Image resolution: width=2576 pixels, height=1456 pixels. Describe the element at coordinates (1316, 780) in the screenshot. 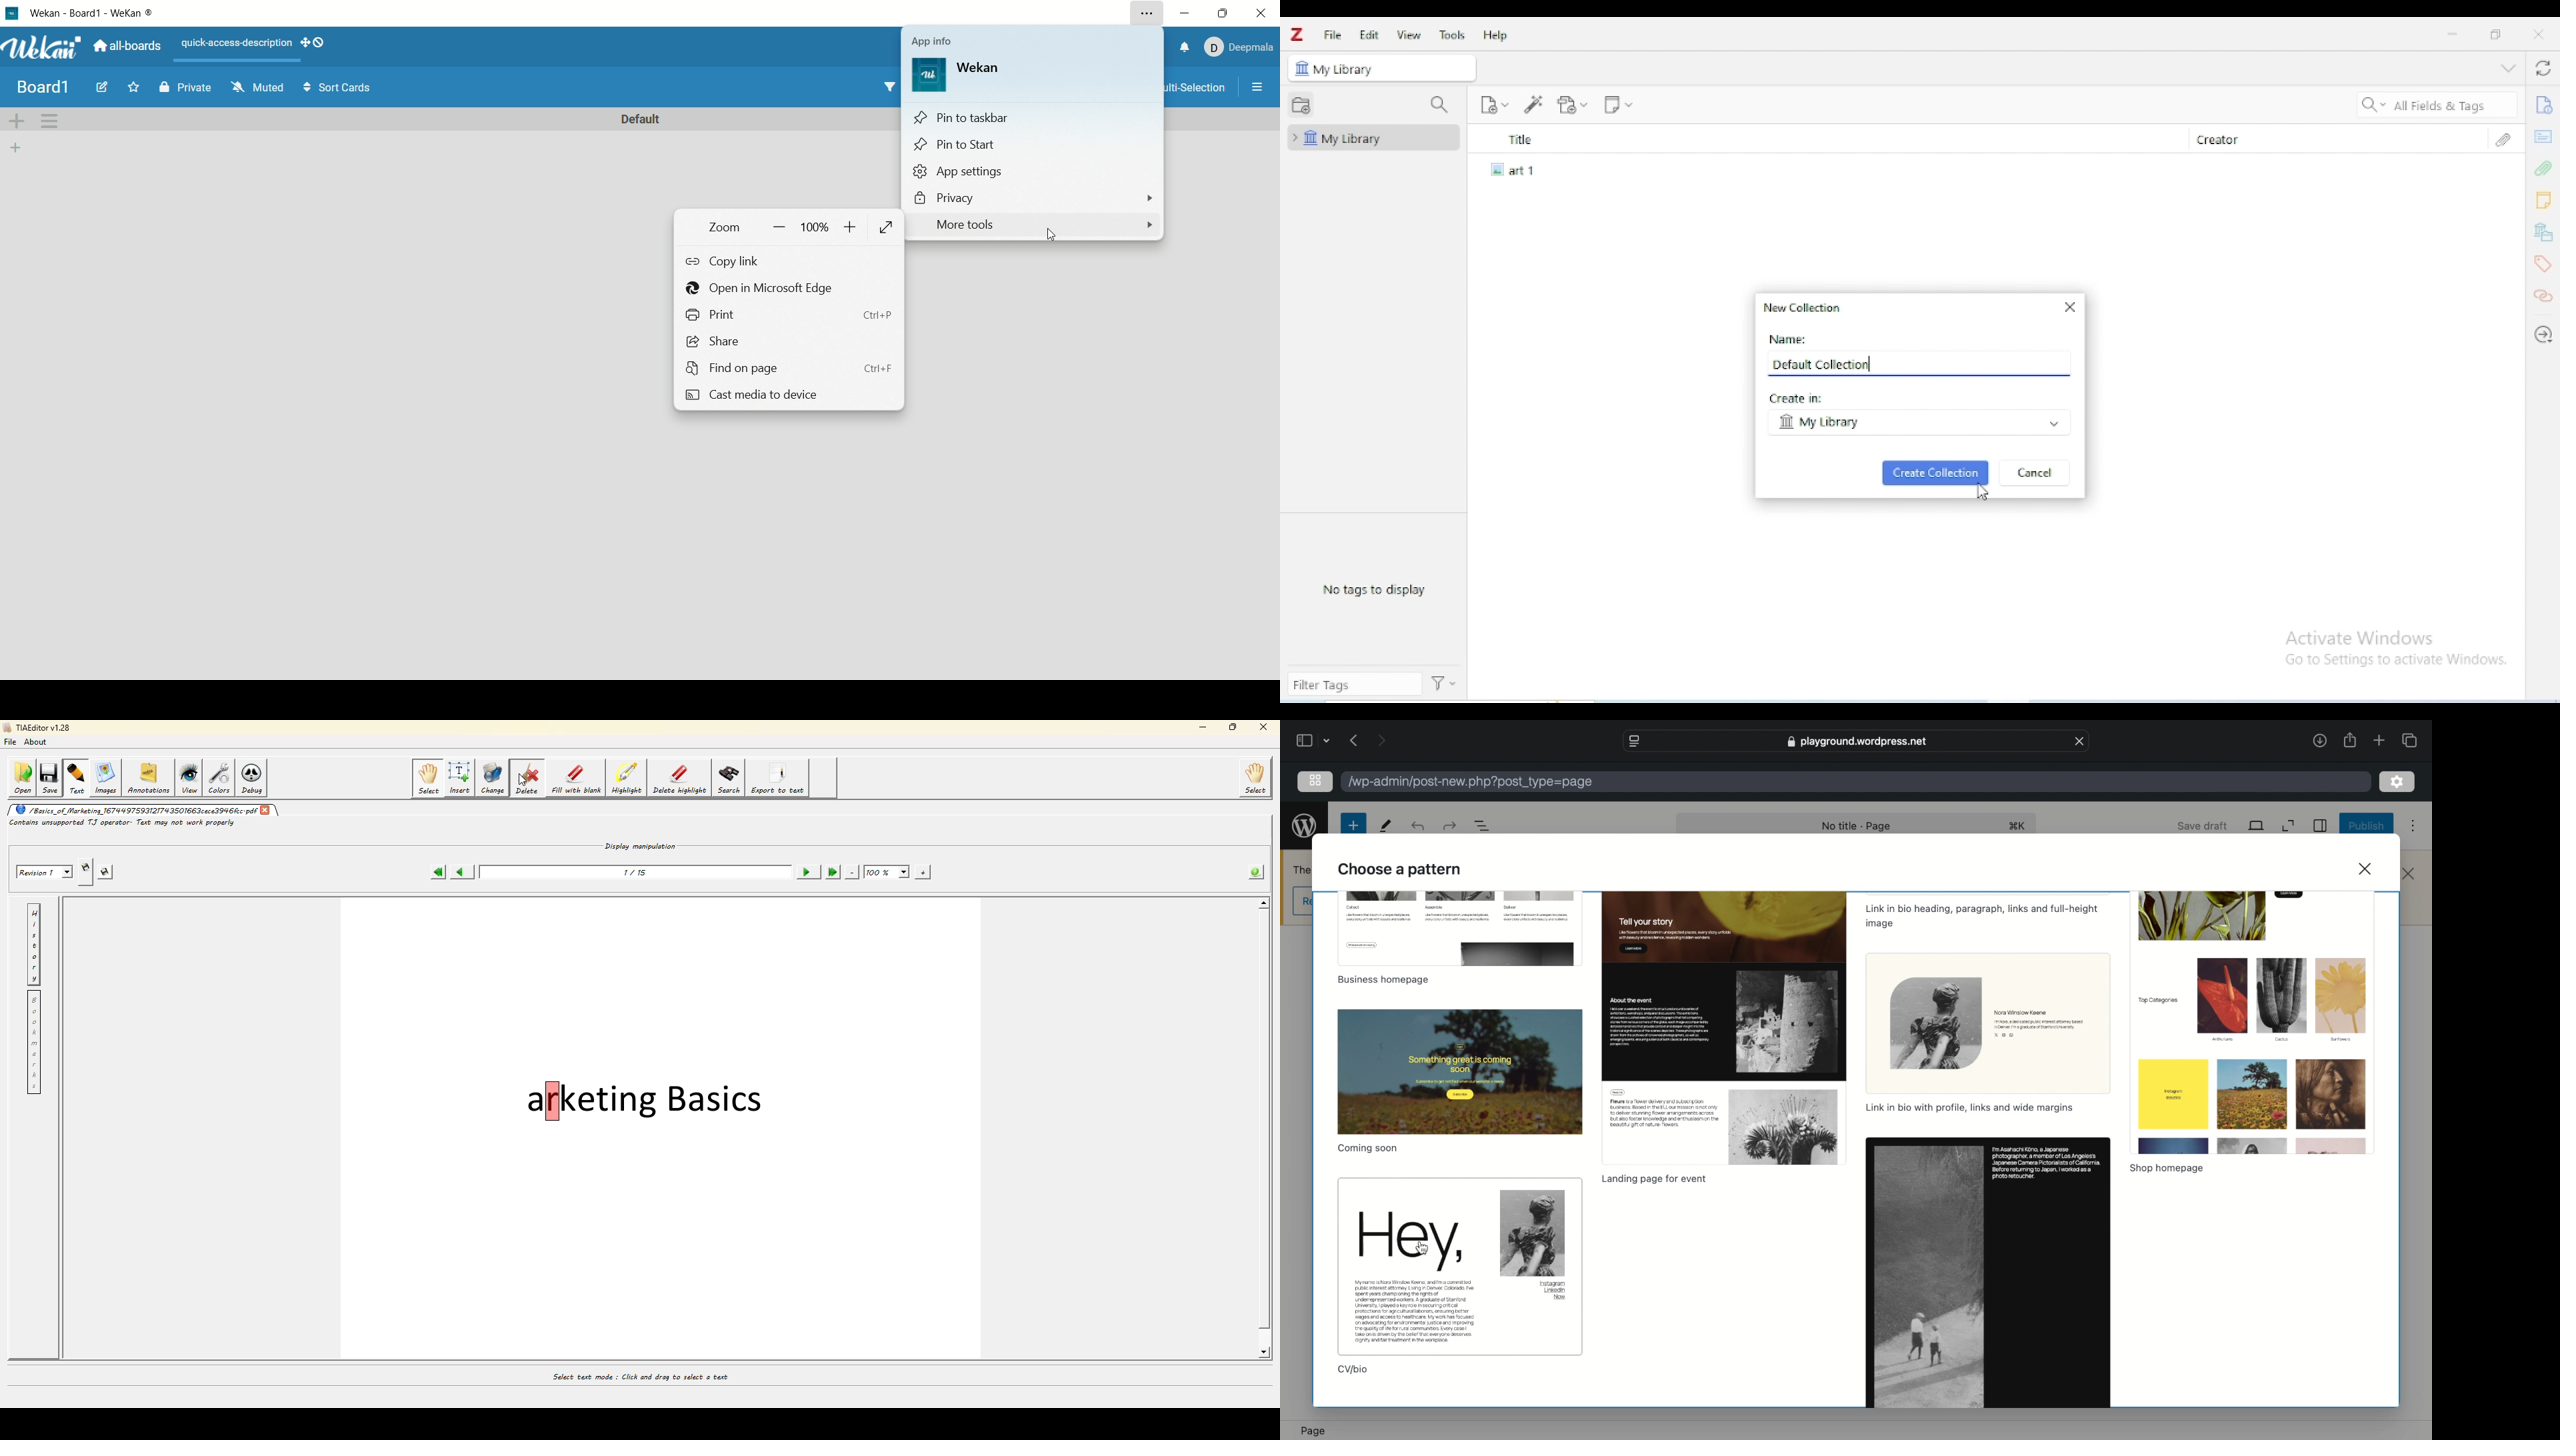

I see `grid  view` at that location.